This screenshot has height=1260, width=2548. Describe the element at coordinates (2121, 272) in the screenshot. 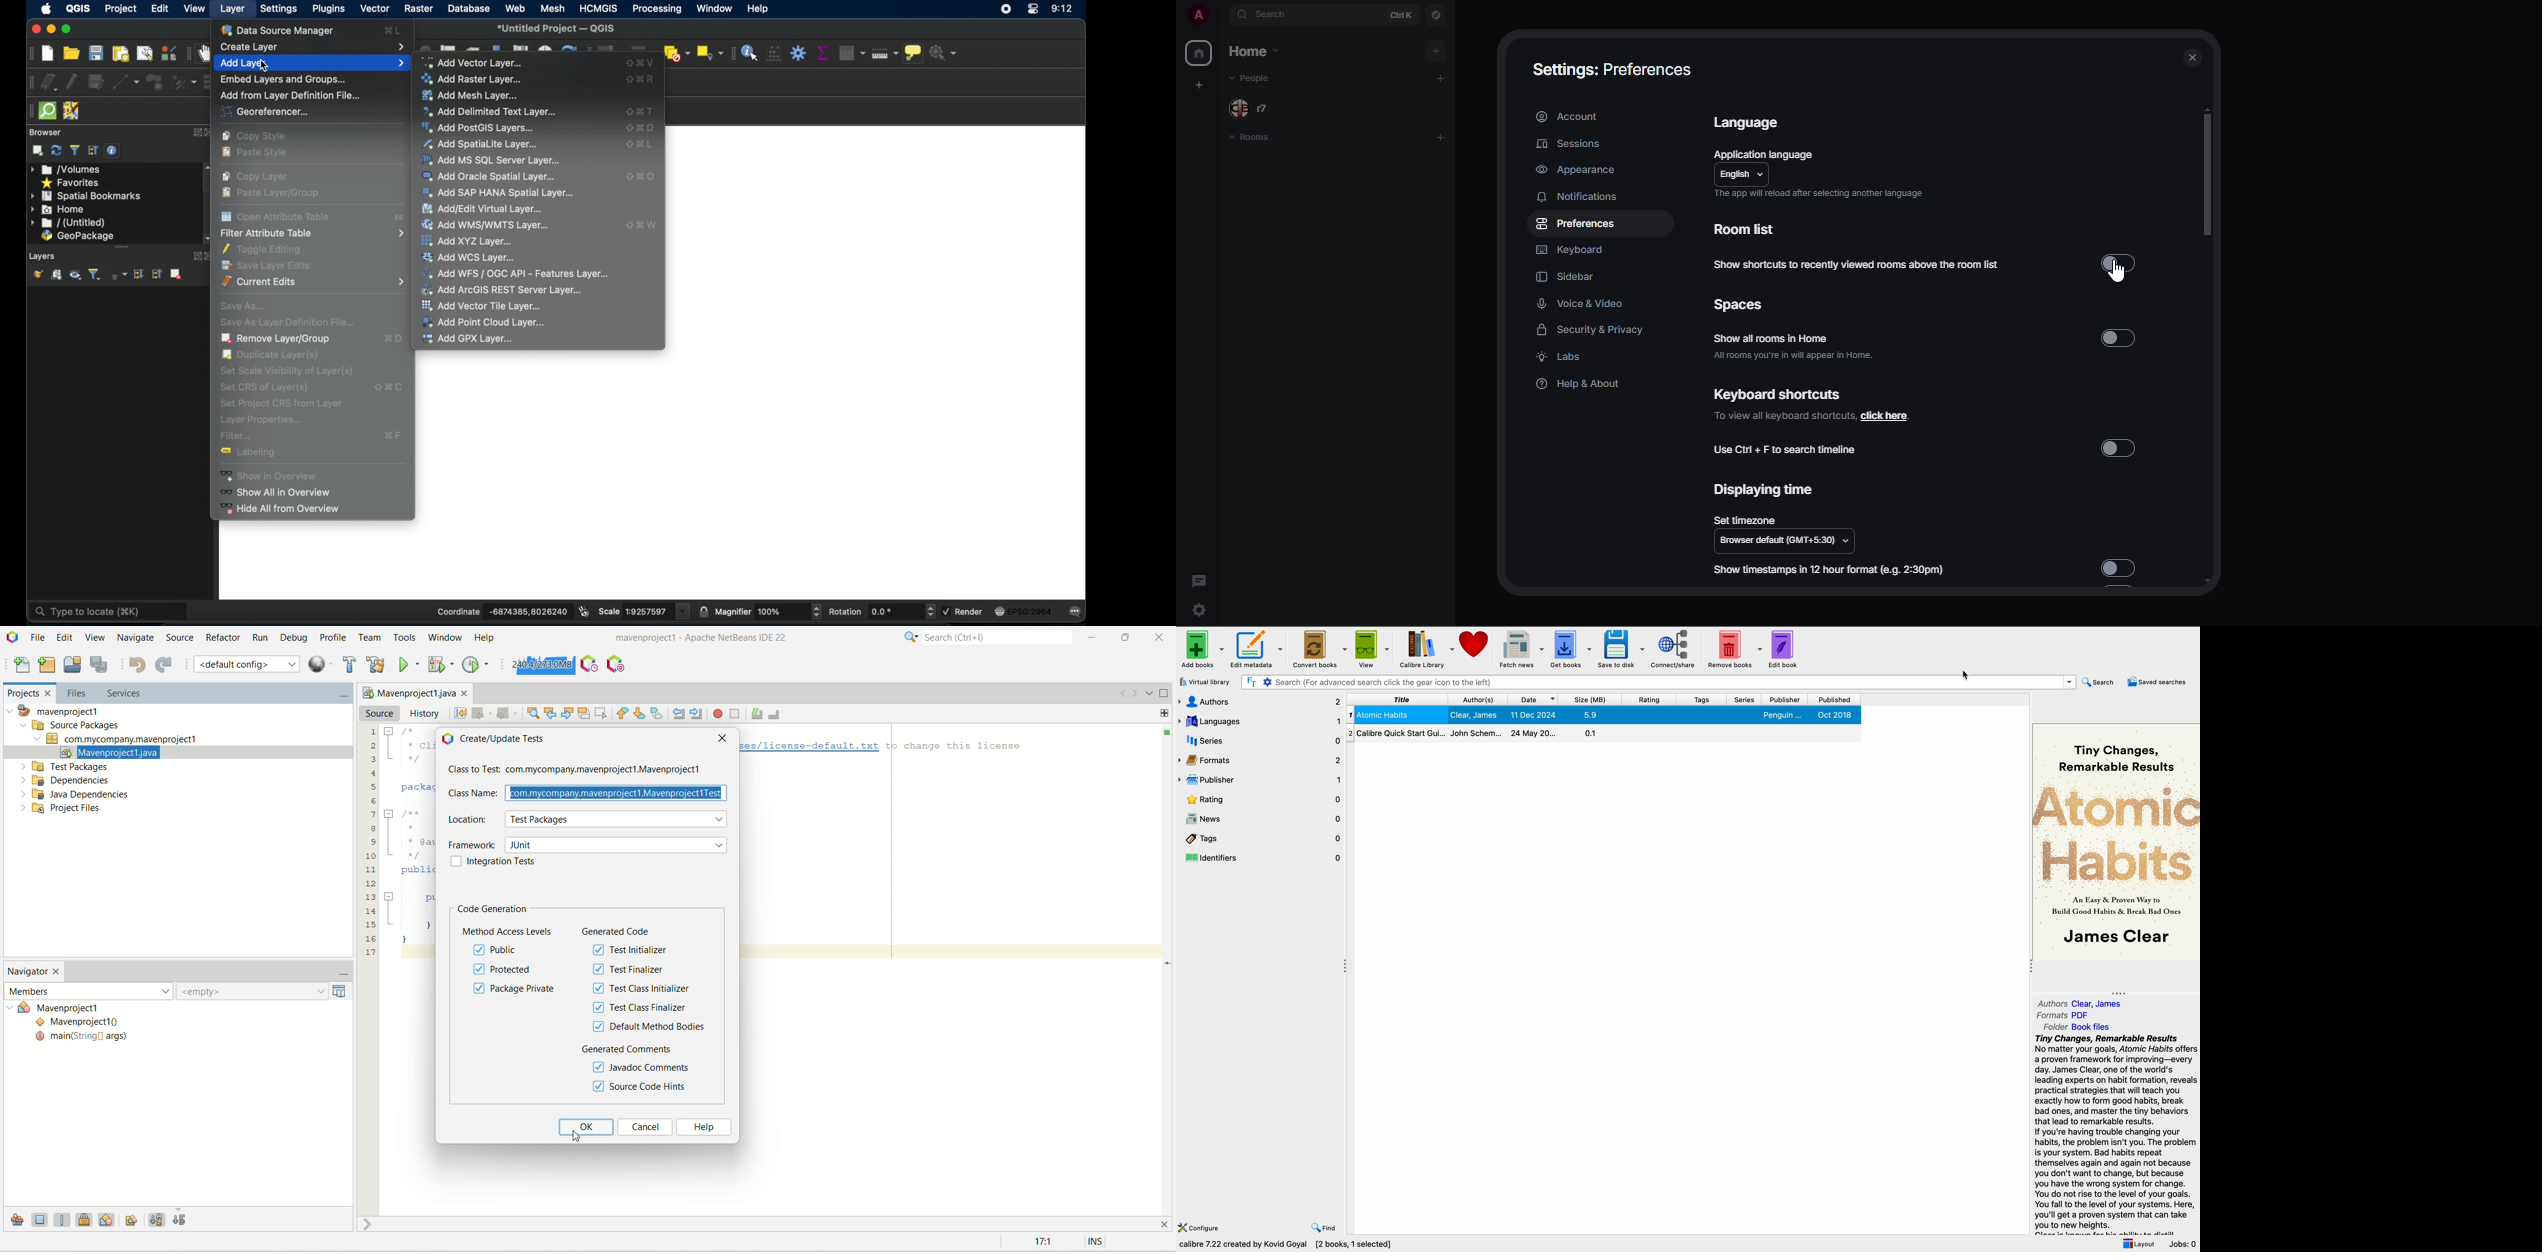

I see `cursor` at that location.